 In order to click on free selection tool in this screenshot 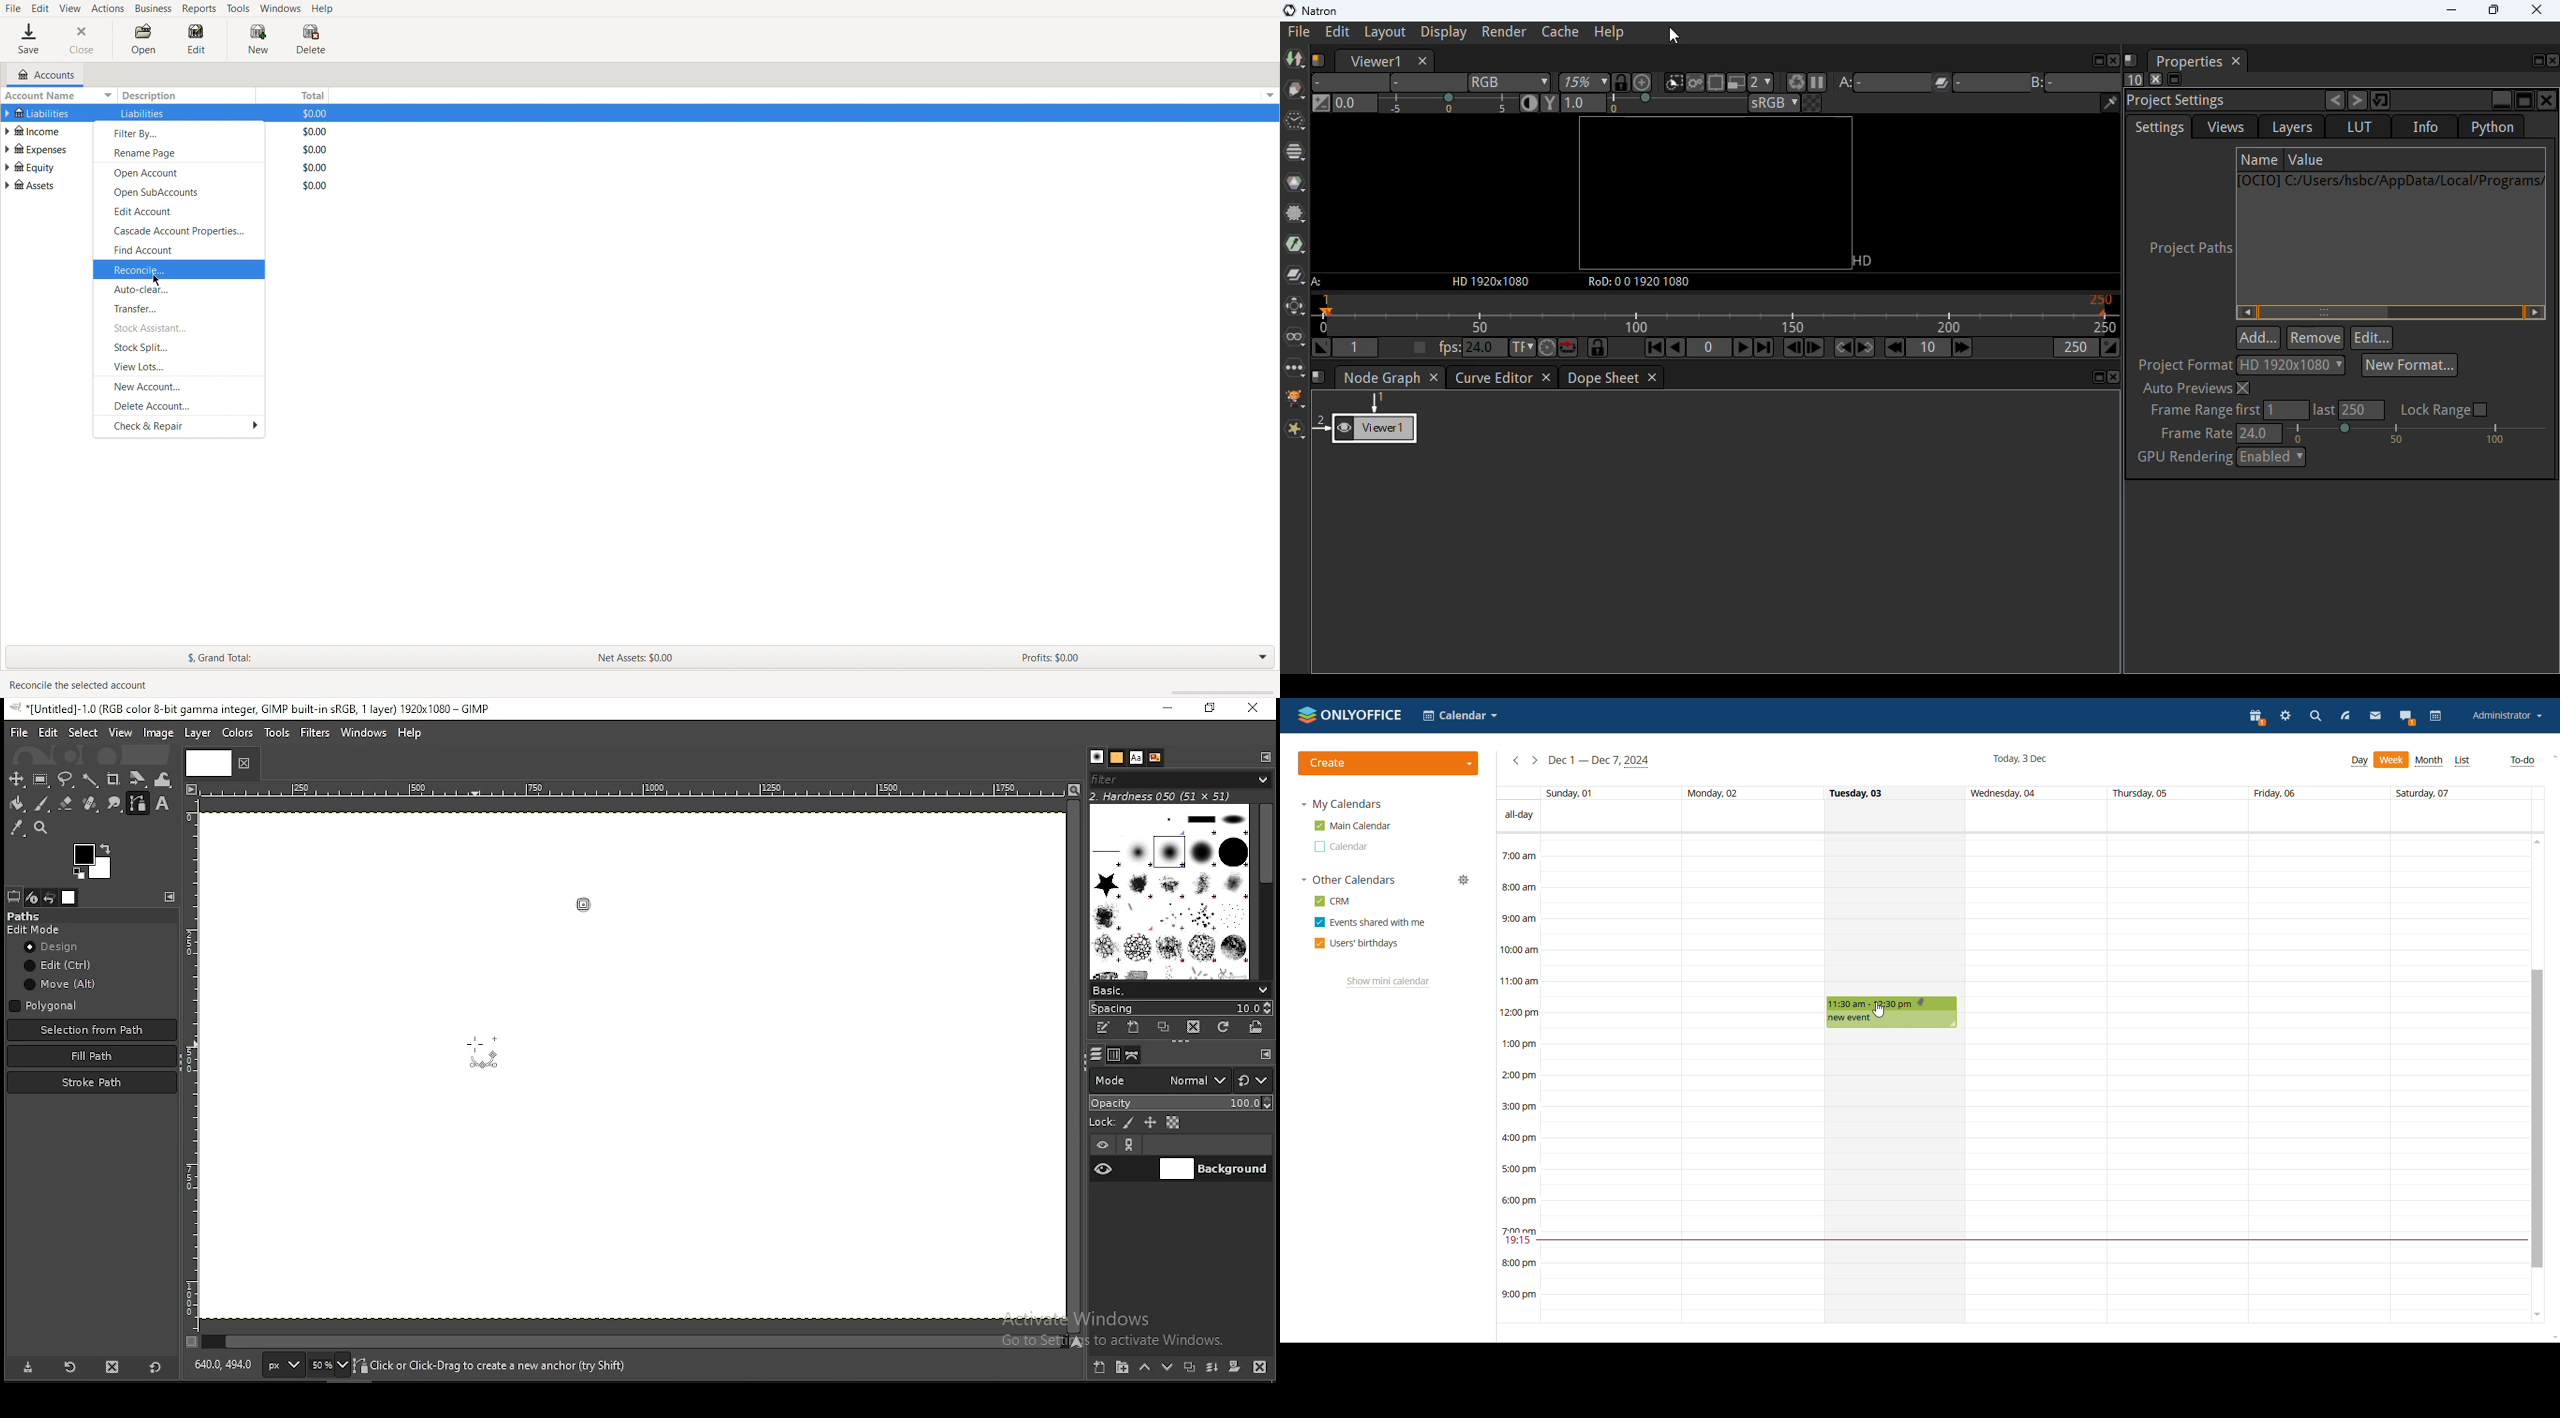, I will do `click(66, 779)`.